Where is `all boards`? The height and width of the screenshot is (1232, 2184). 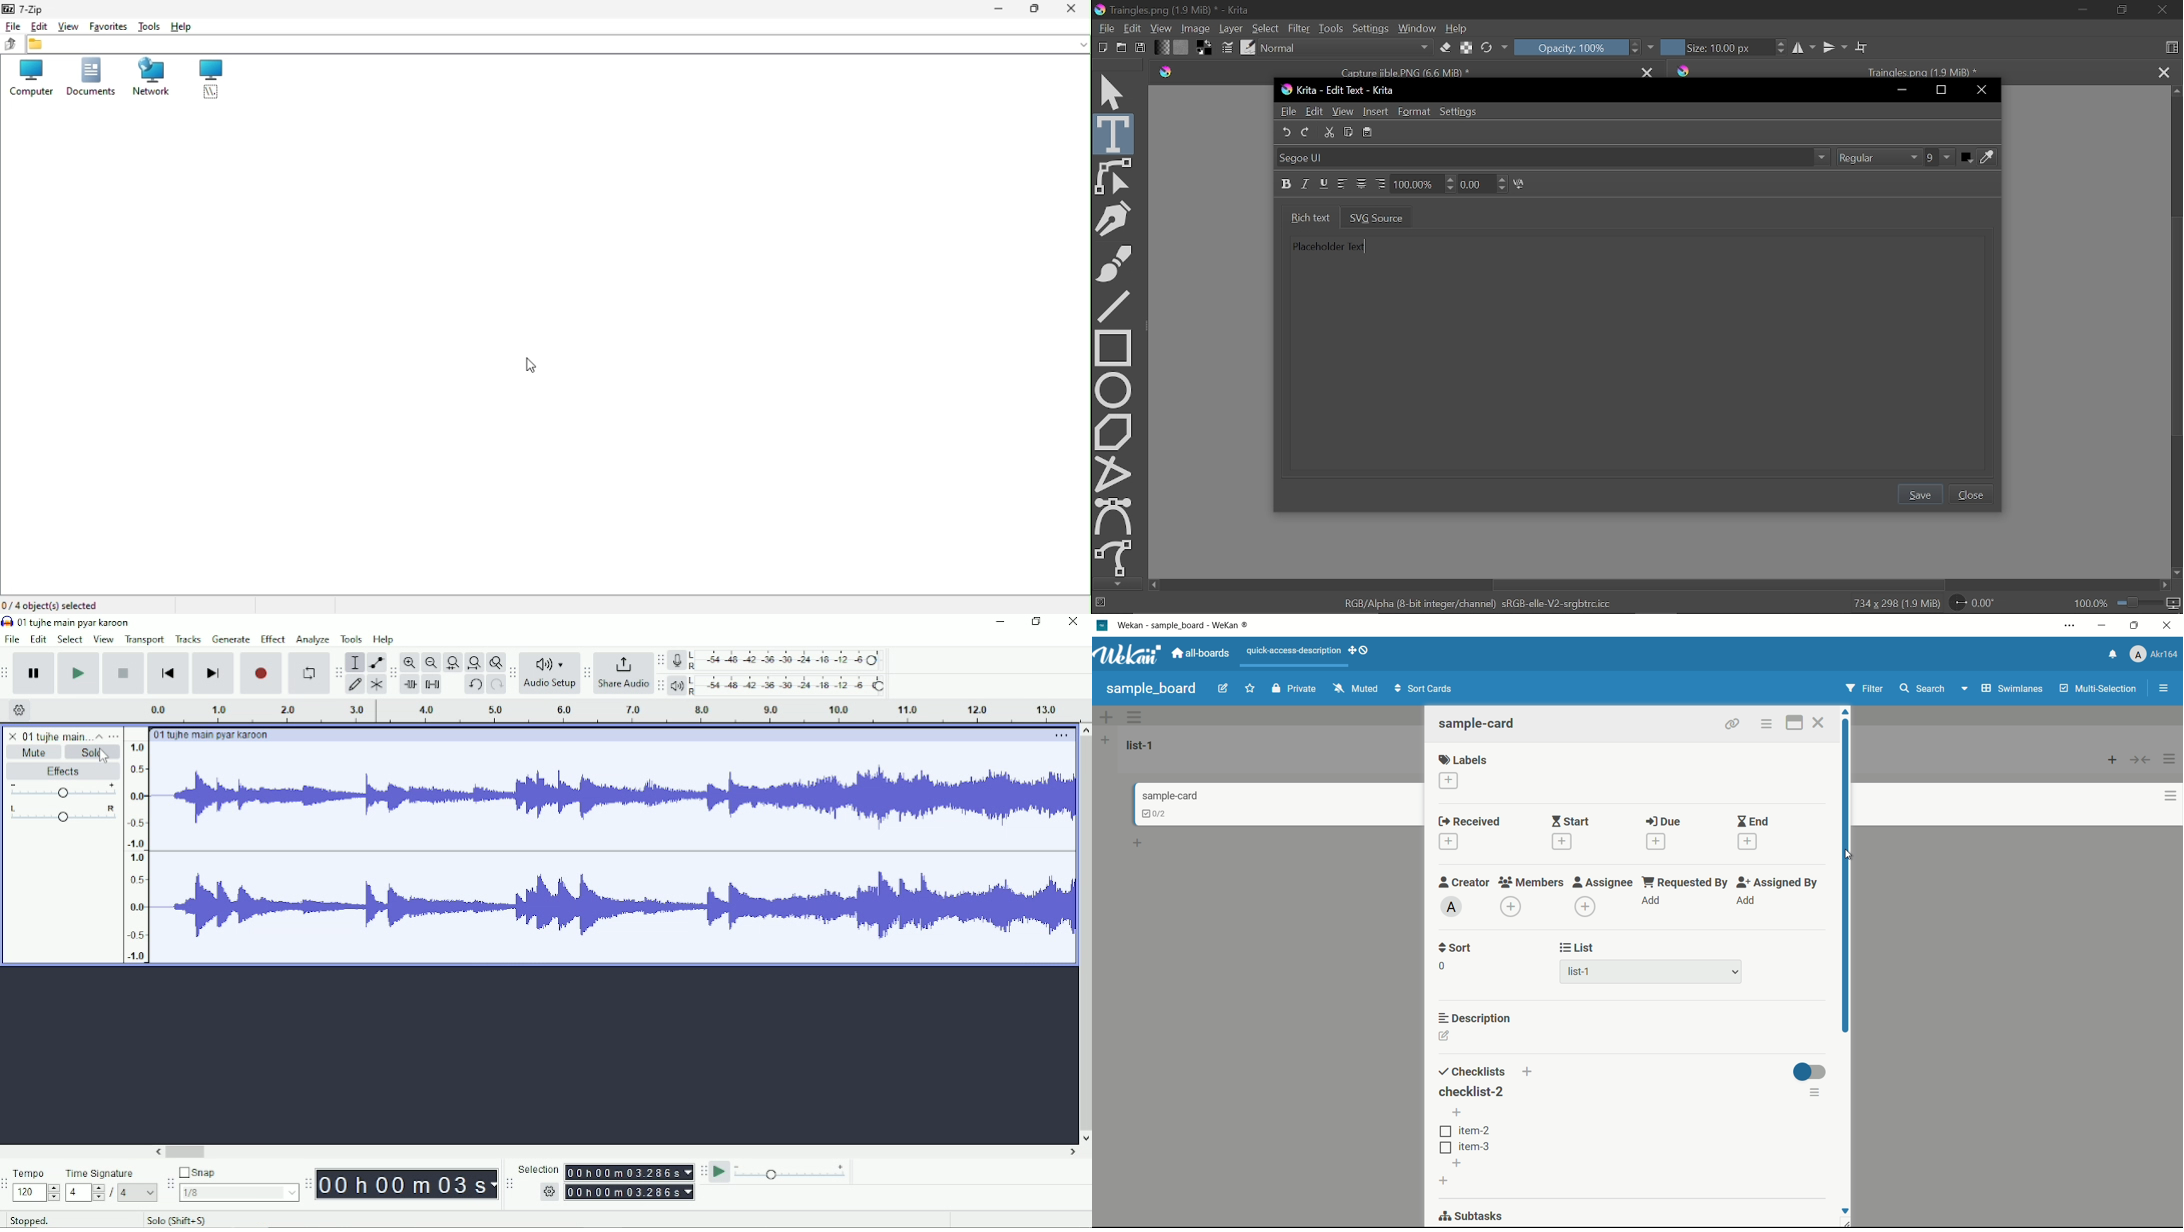
all boards is located at coordinates (1203, 653).